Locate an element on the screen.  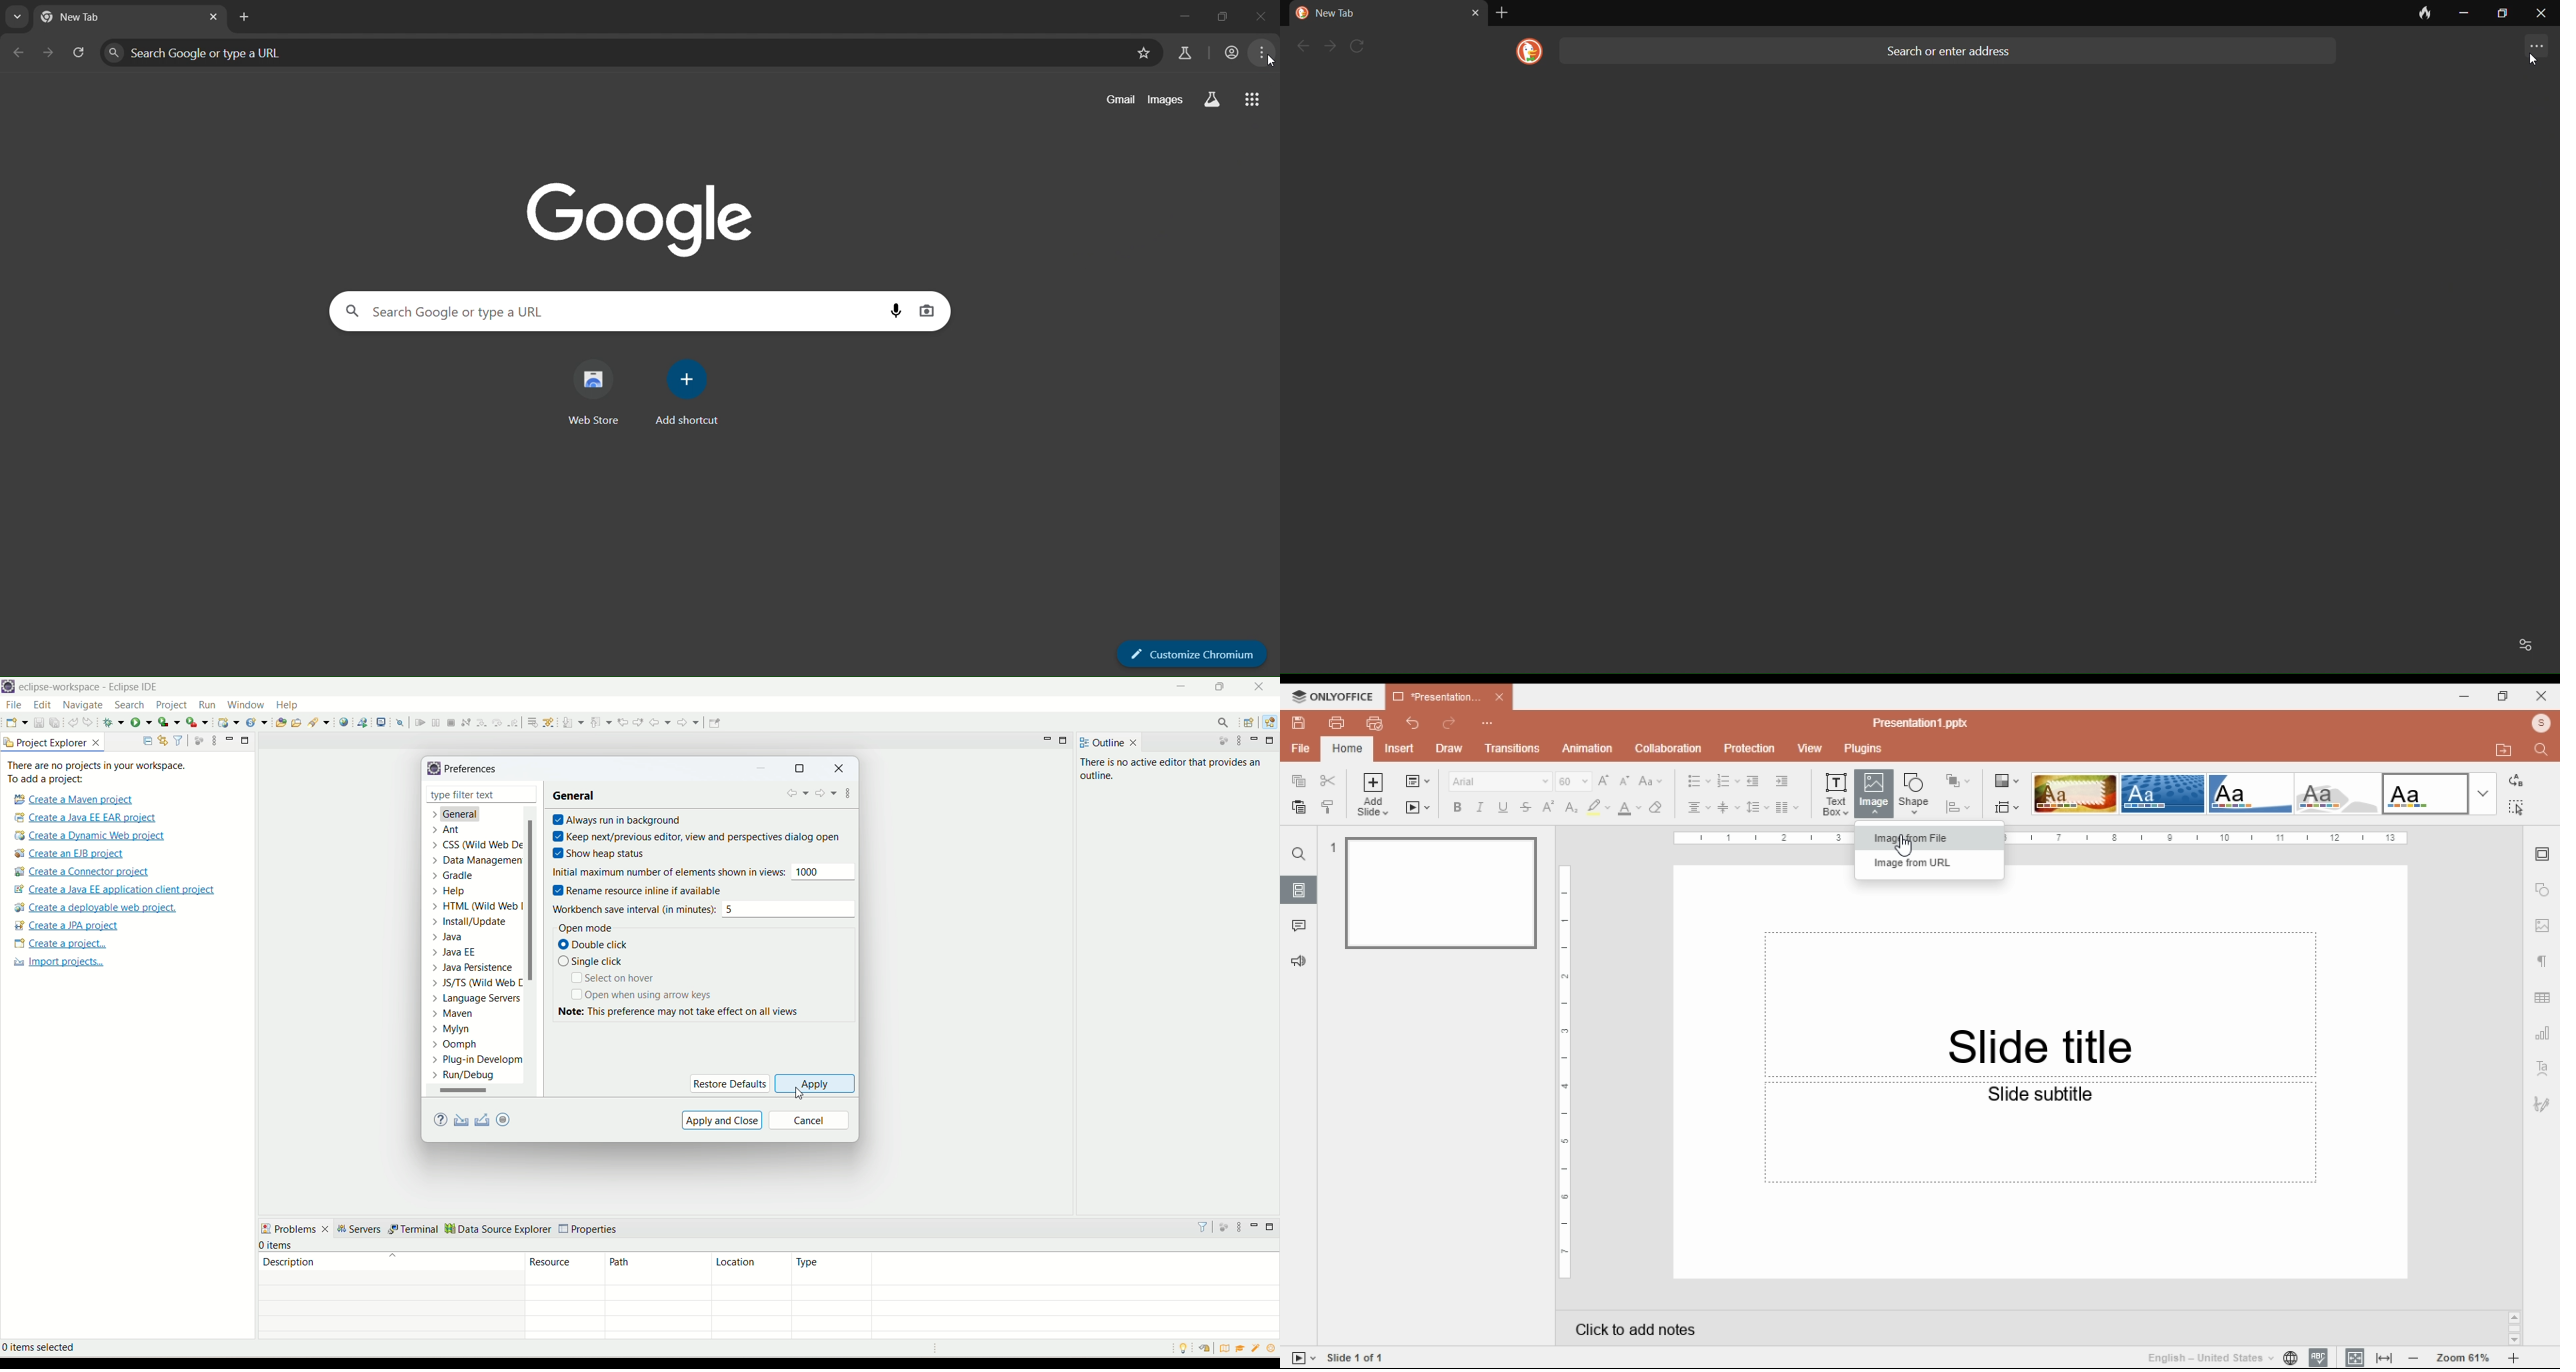
Scale is located at coordinates (1562, 1070).